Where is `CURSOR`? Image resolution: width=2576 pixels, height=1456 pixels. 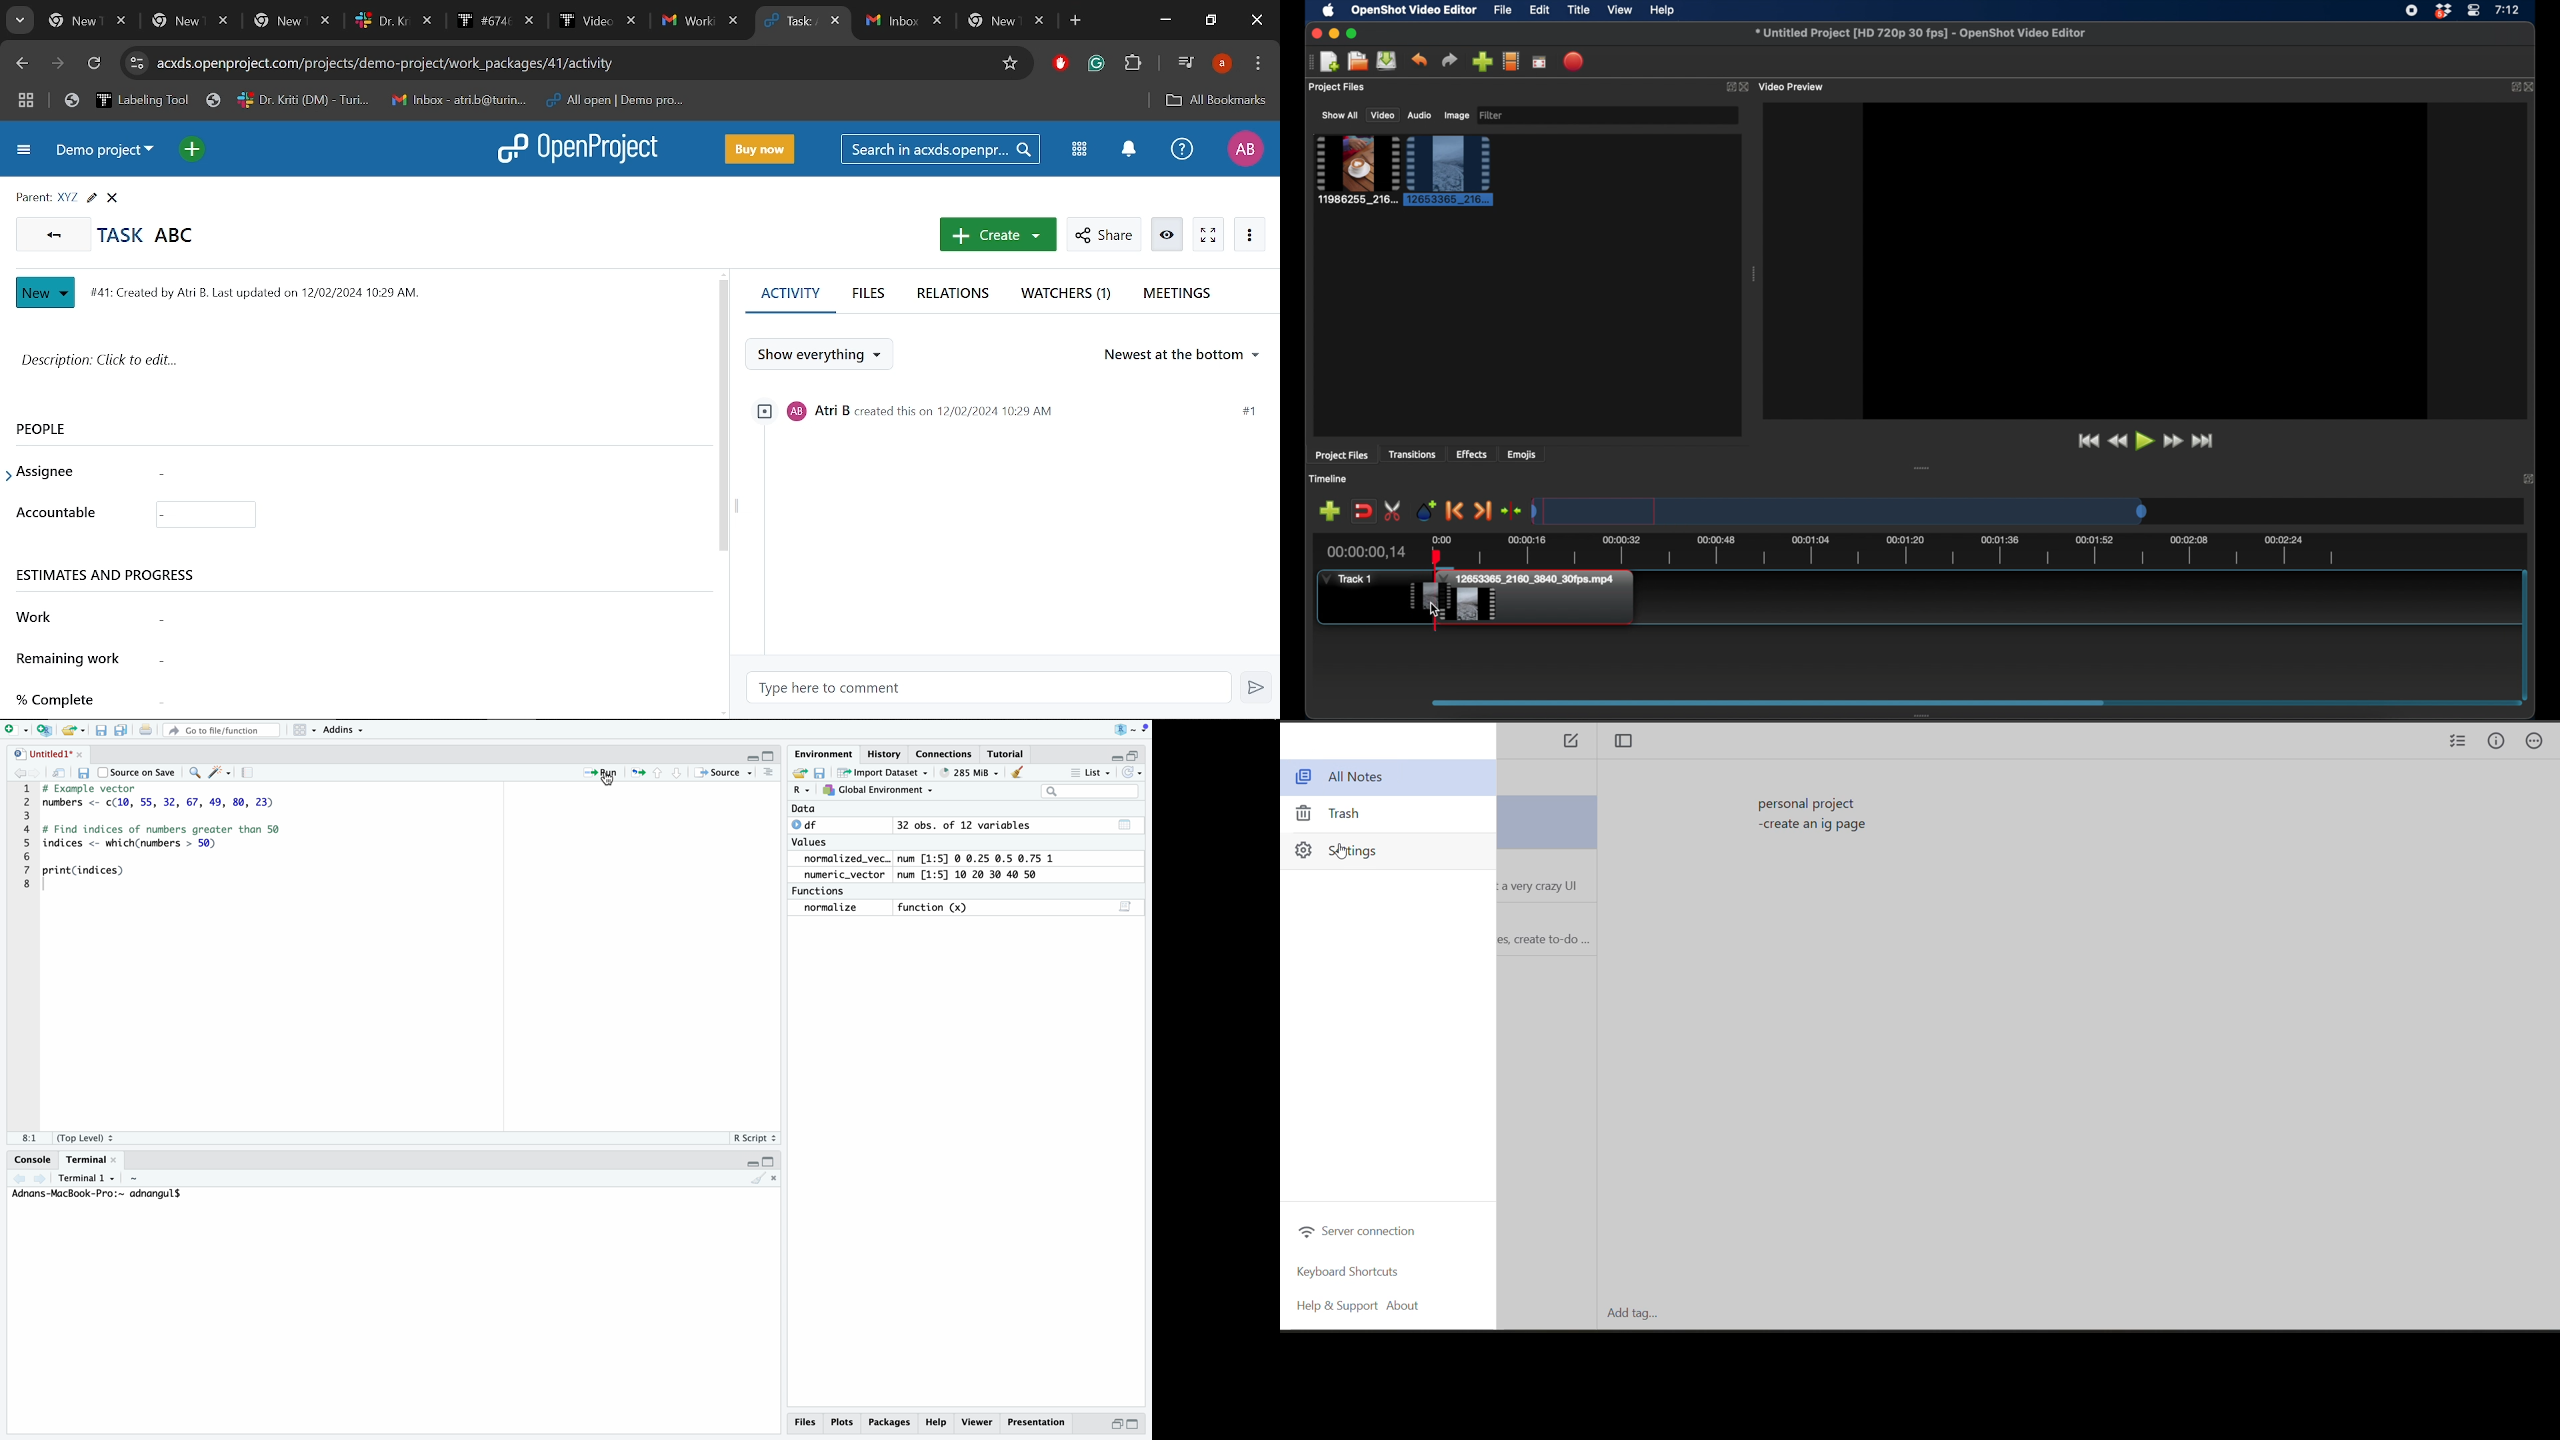 CURSOR is located at coordinates (610, 786).